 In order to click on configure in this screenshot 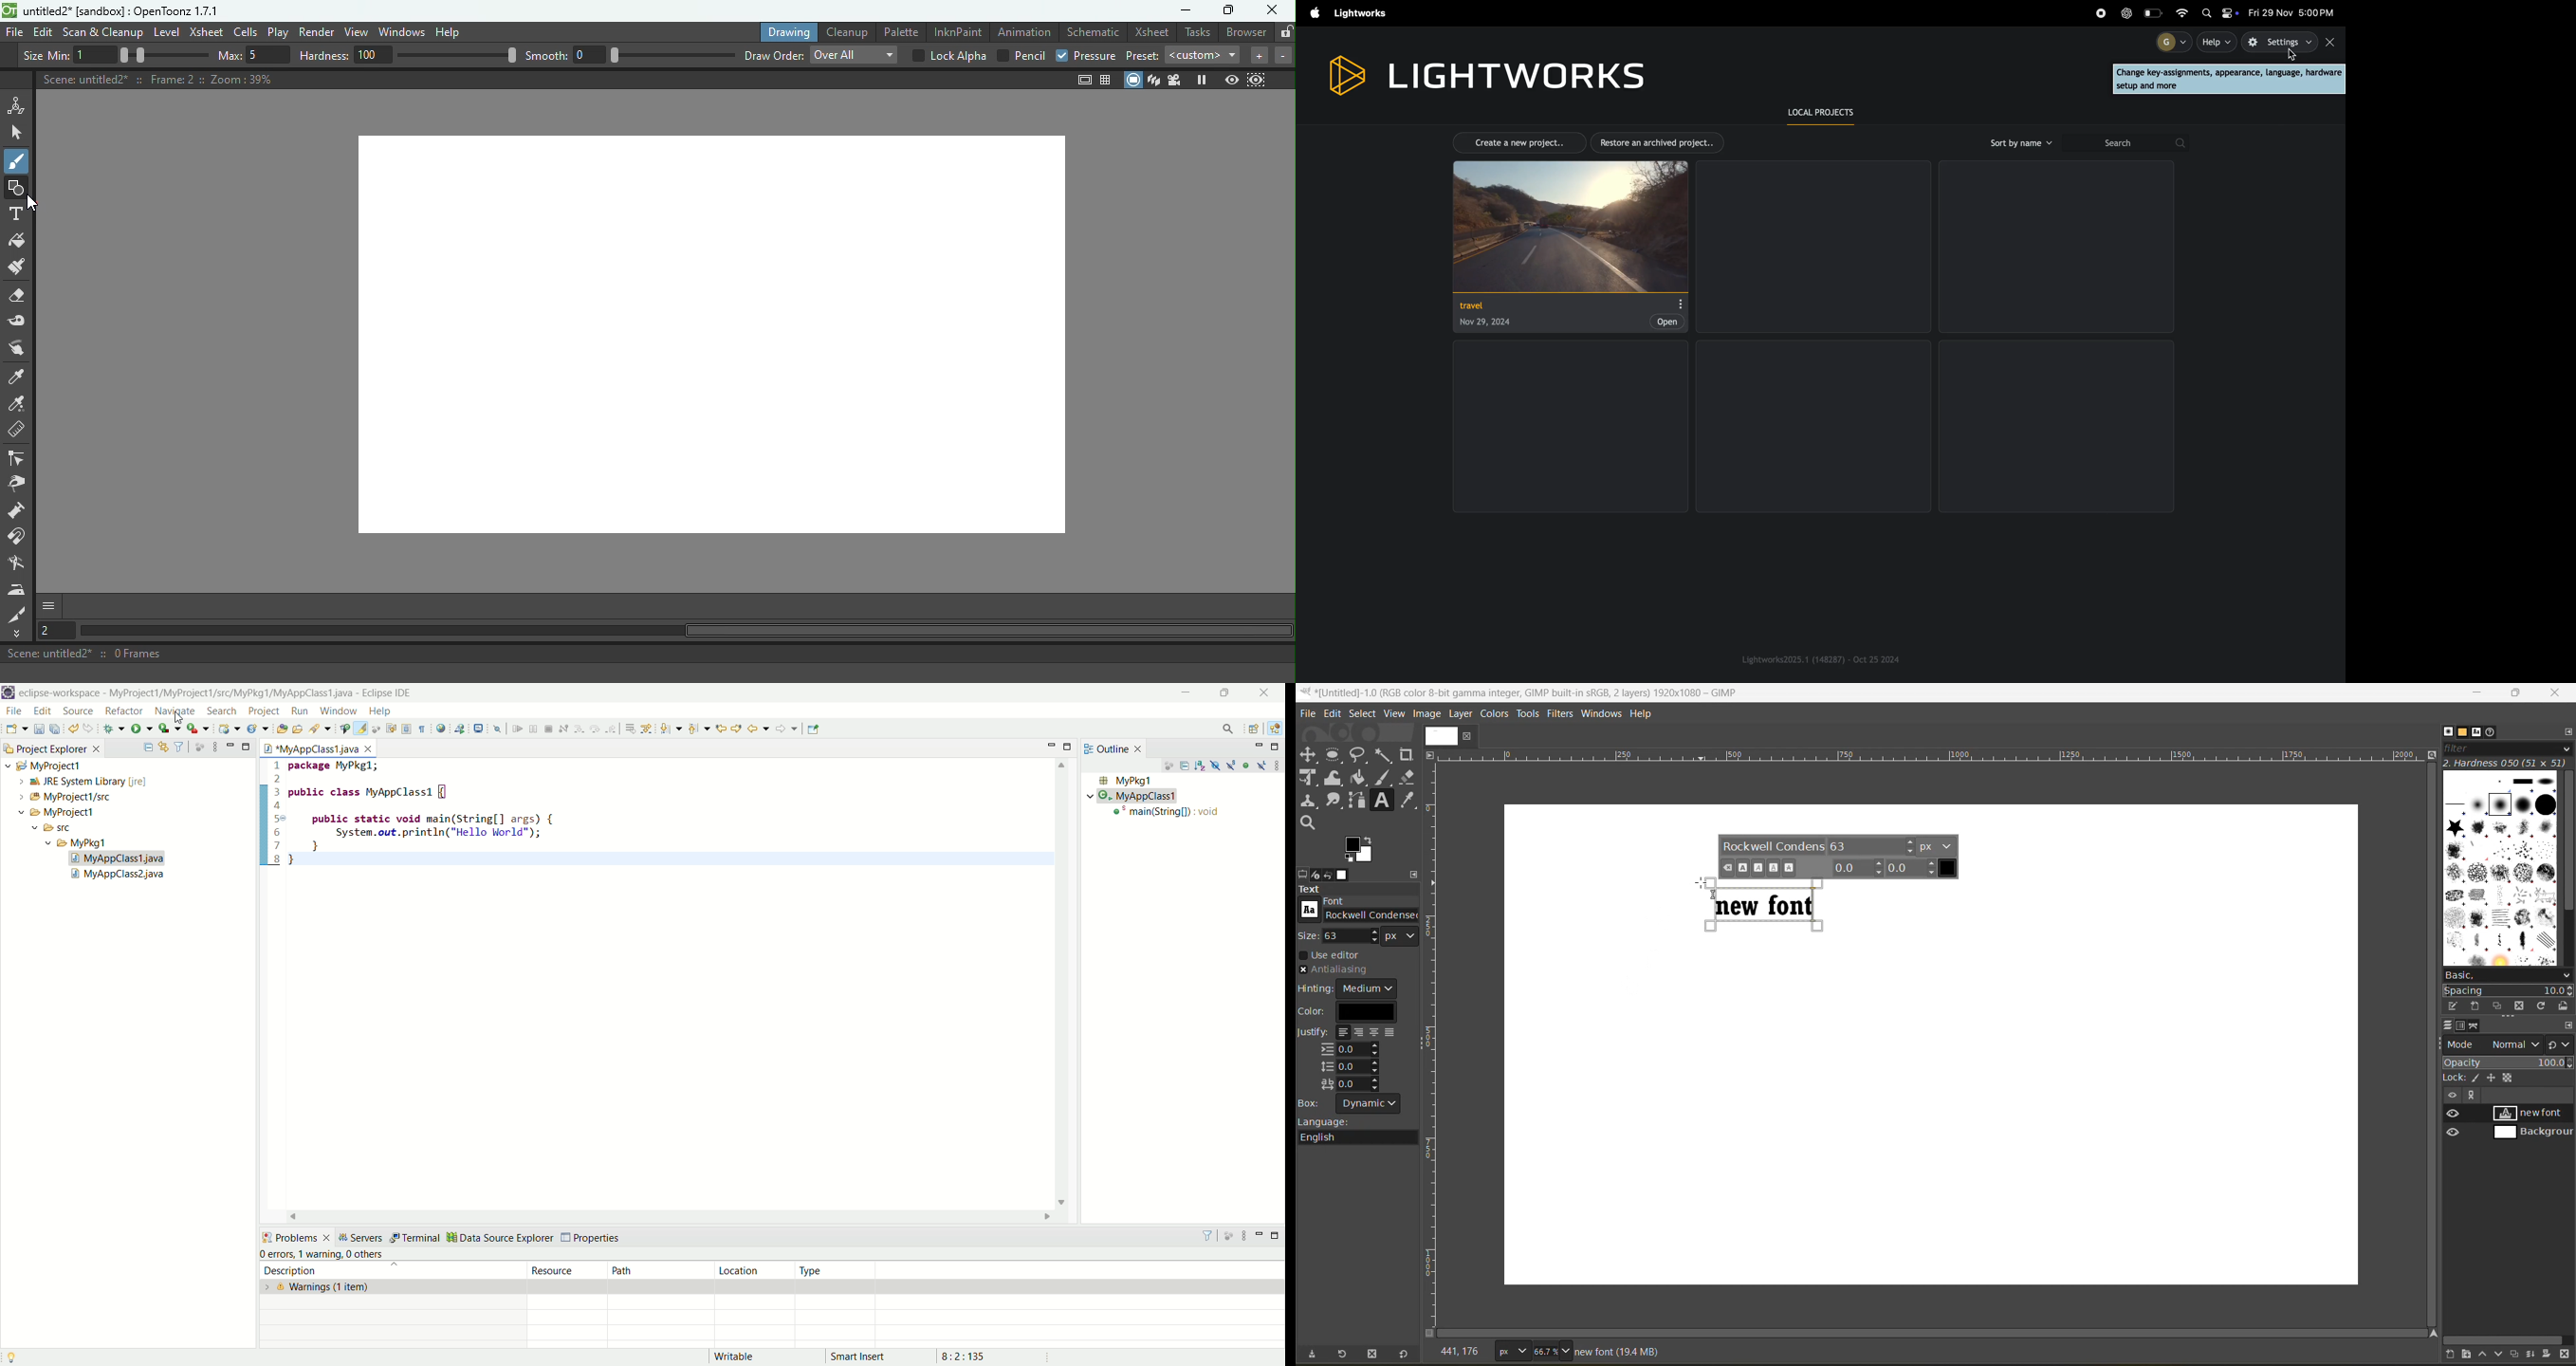, I will do `click(2567, 731)`.